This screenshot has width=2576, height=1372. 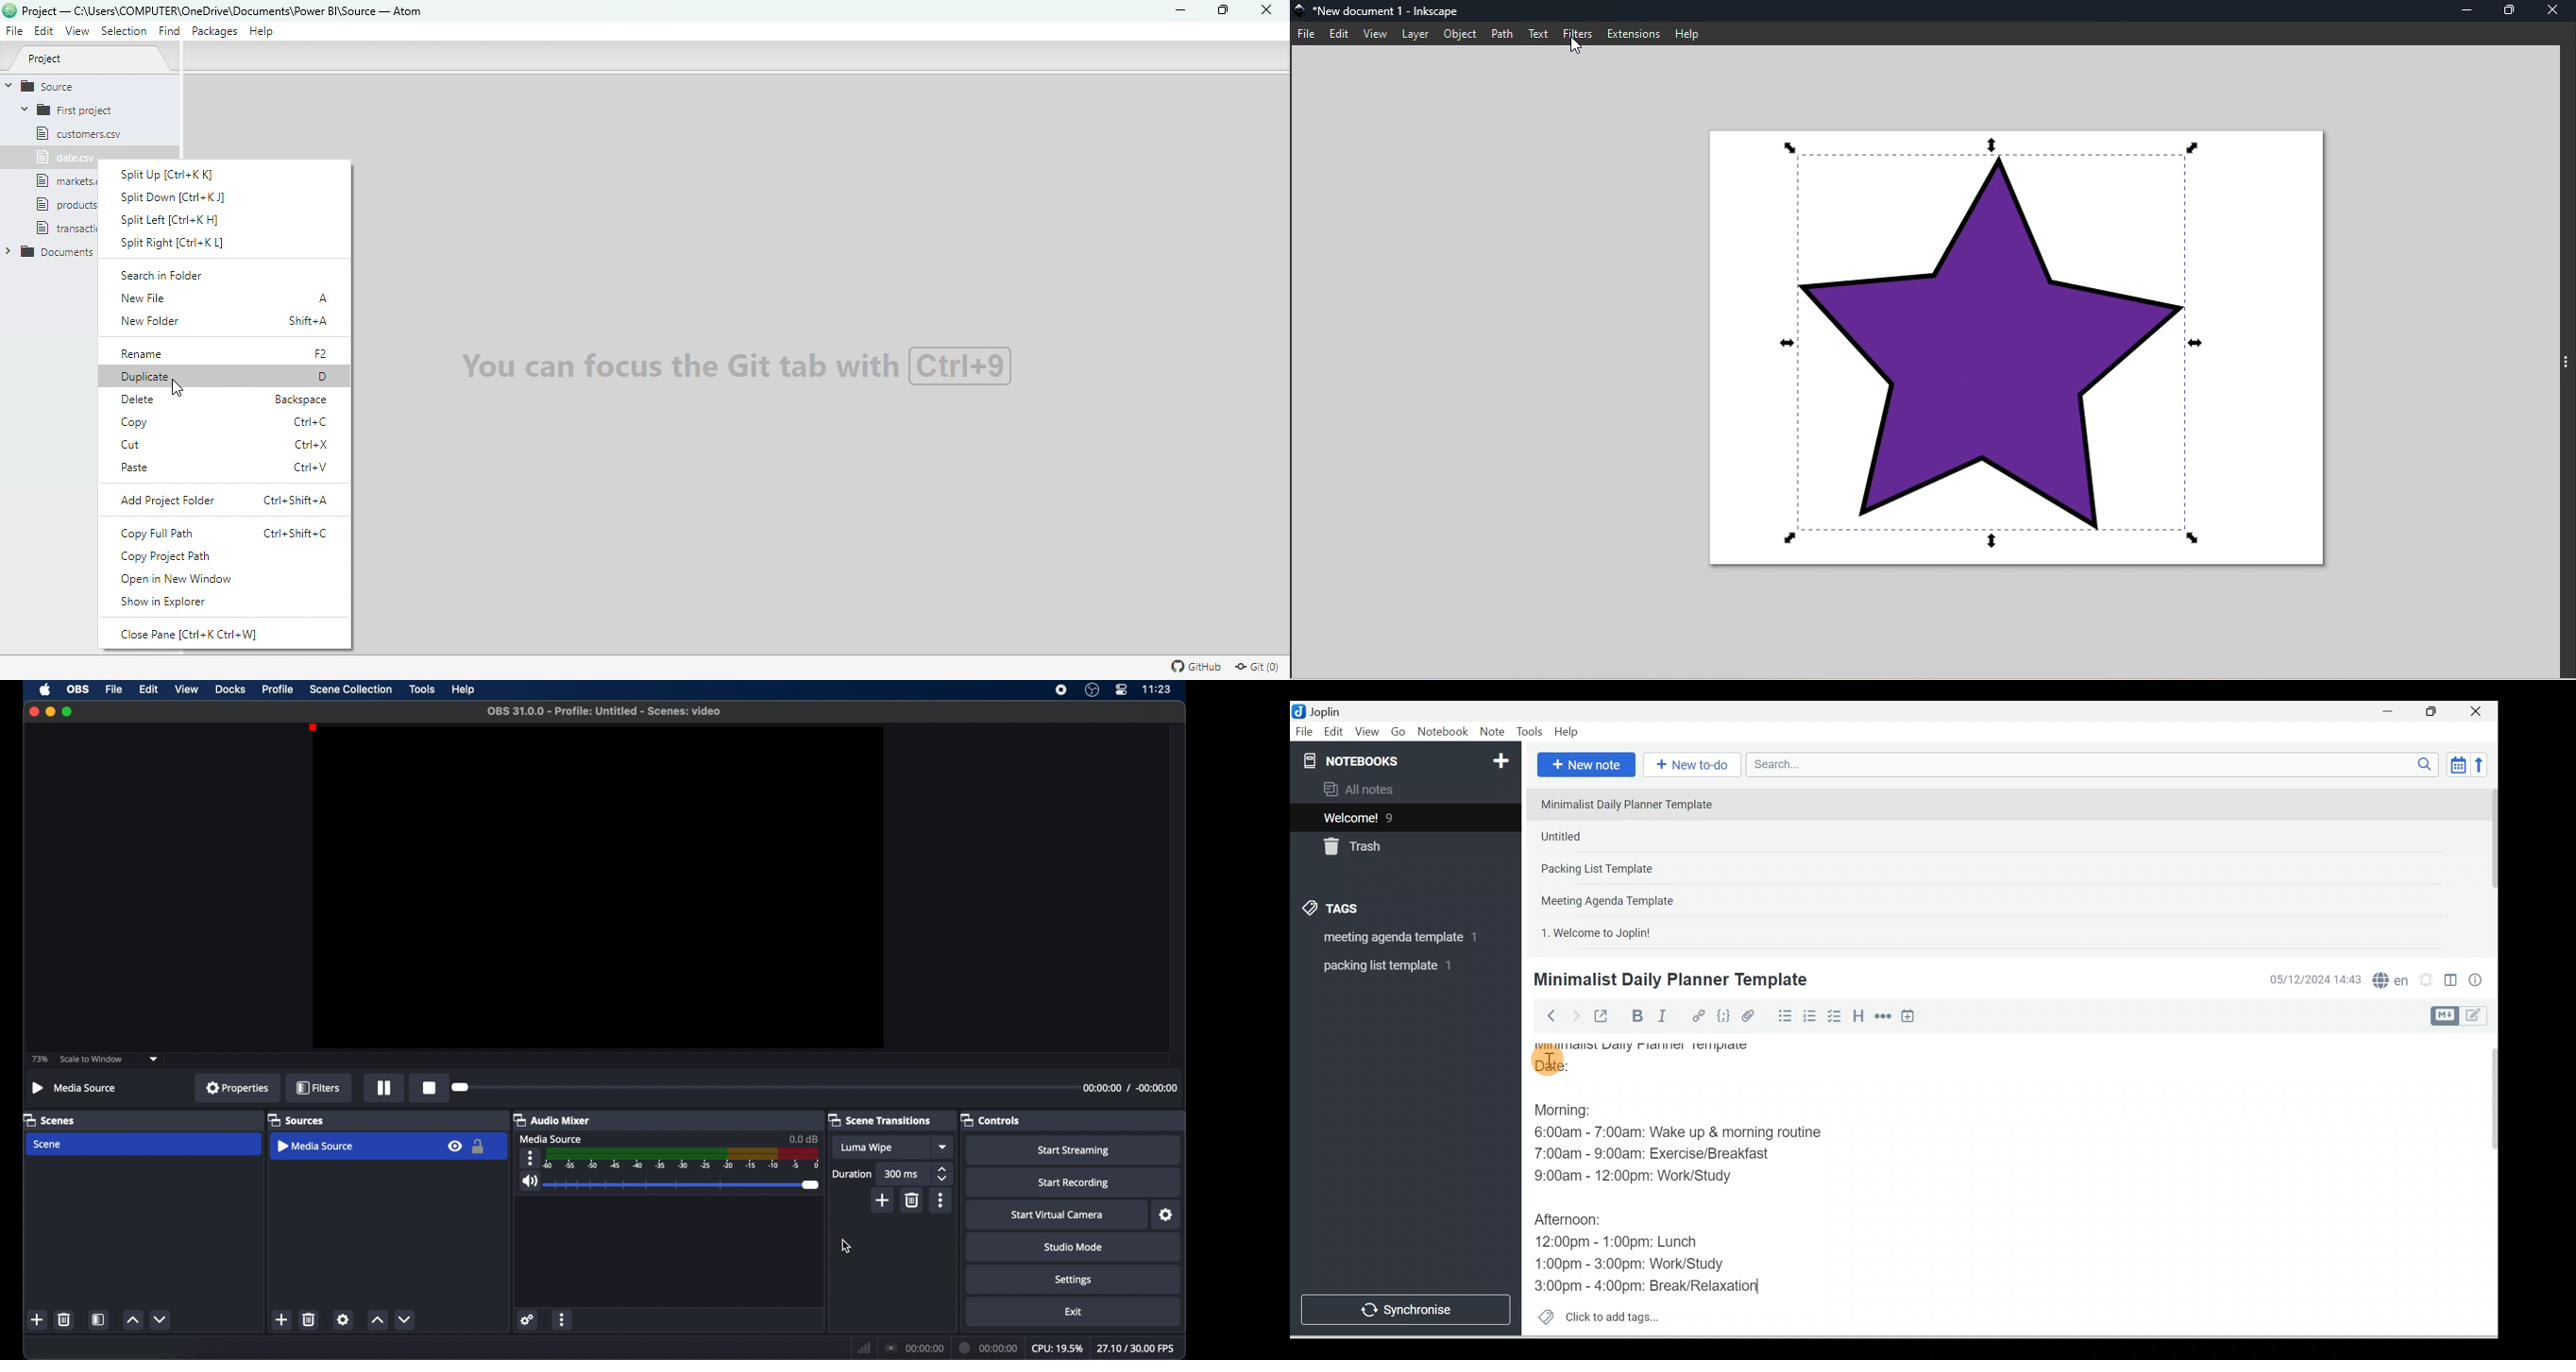 I want to click on docks, so click(x=230, y=689).